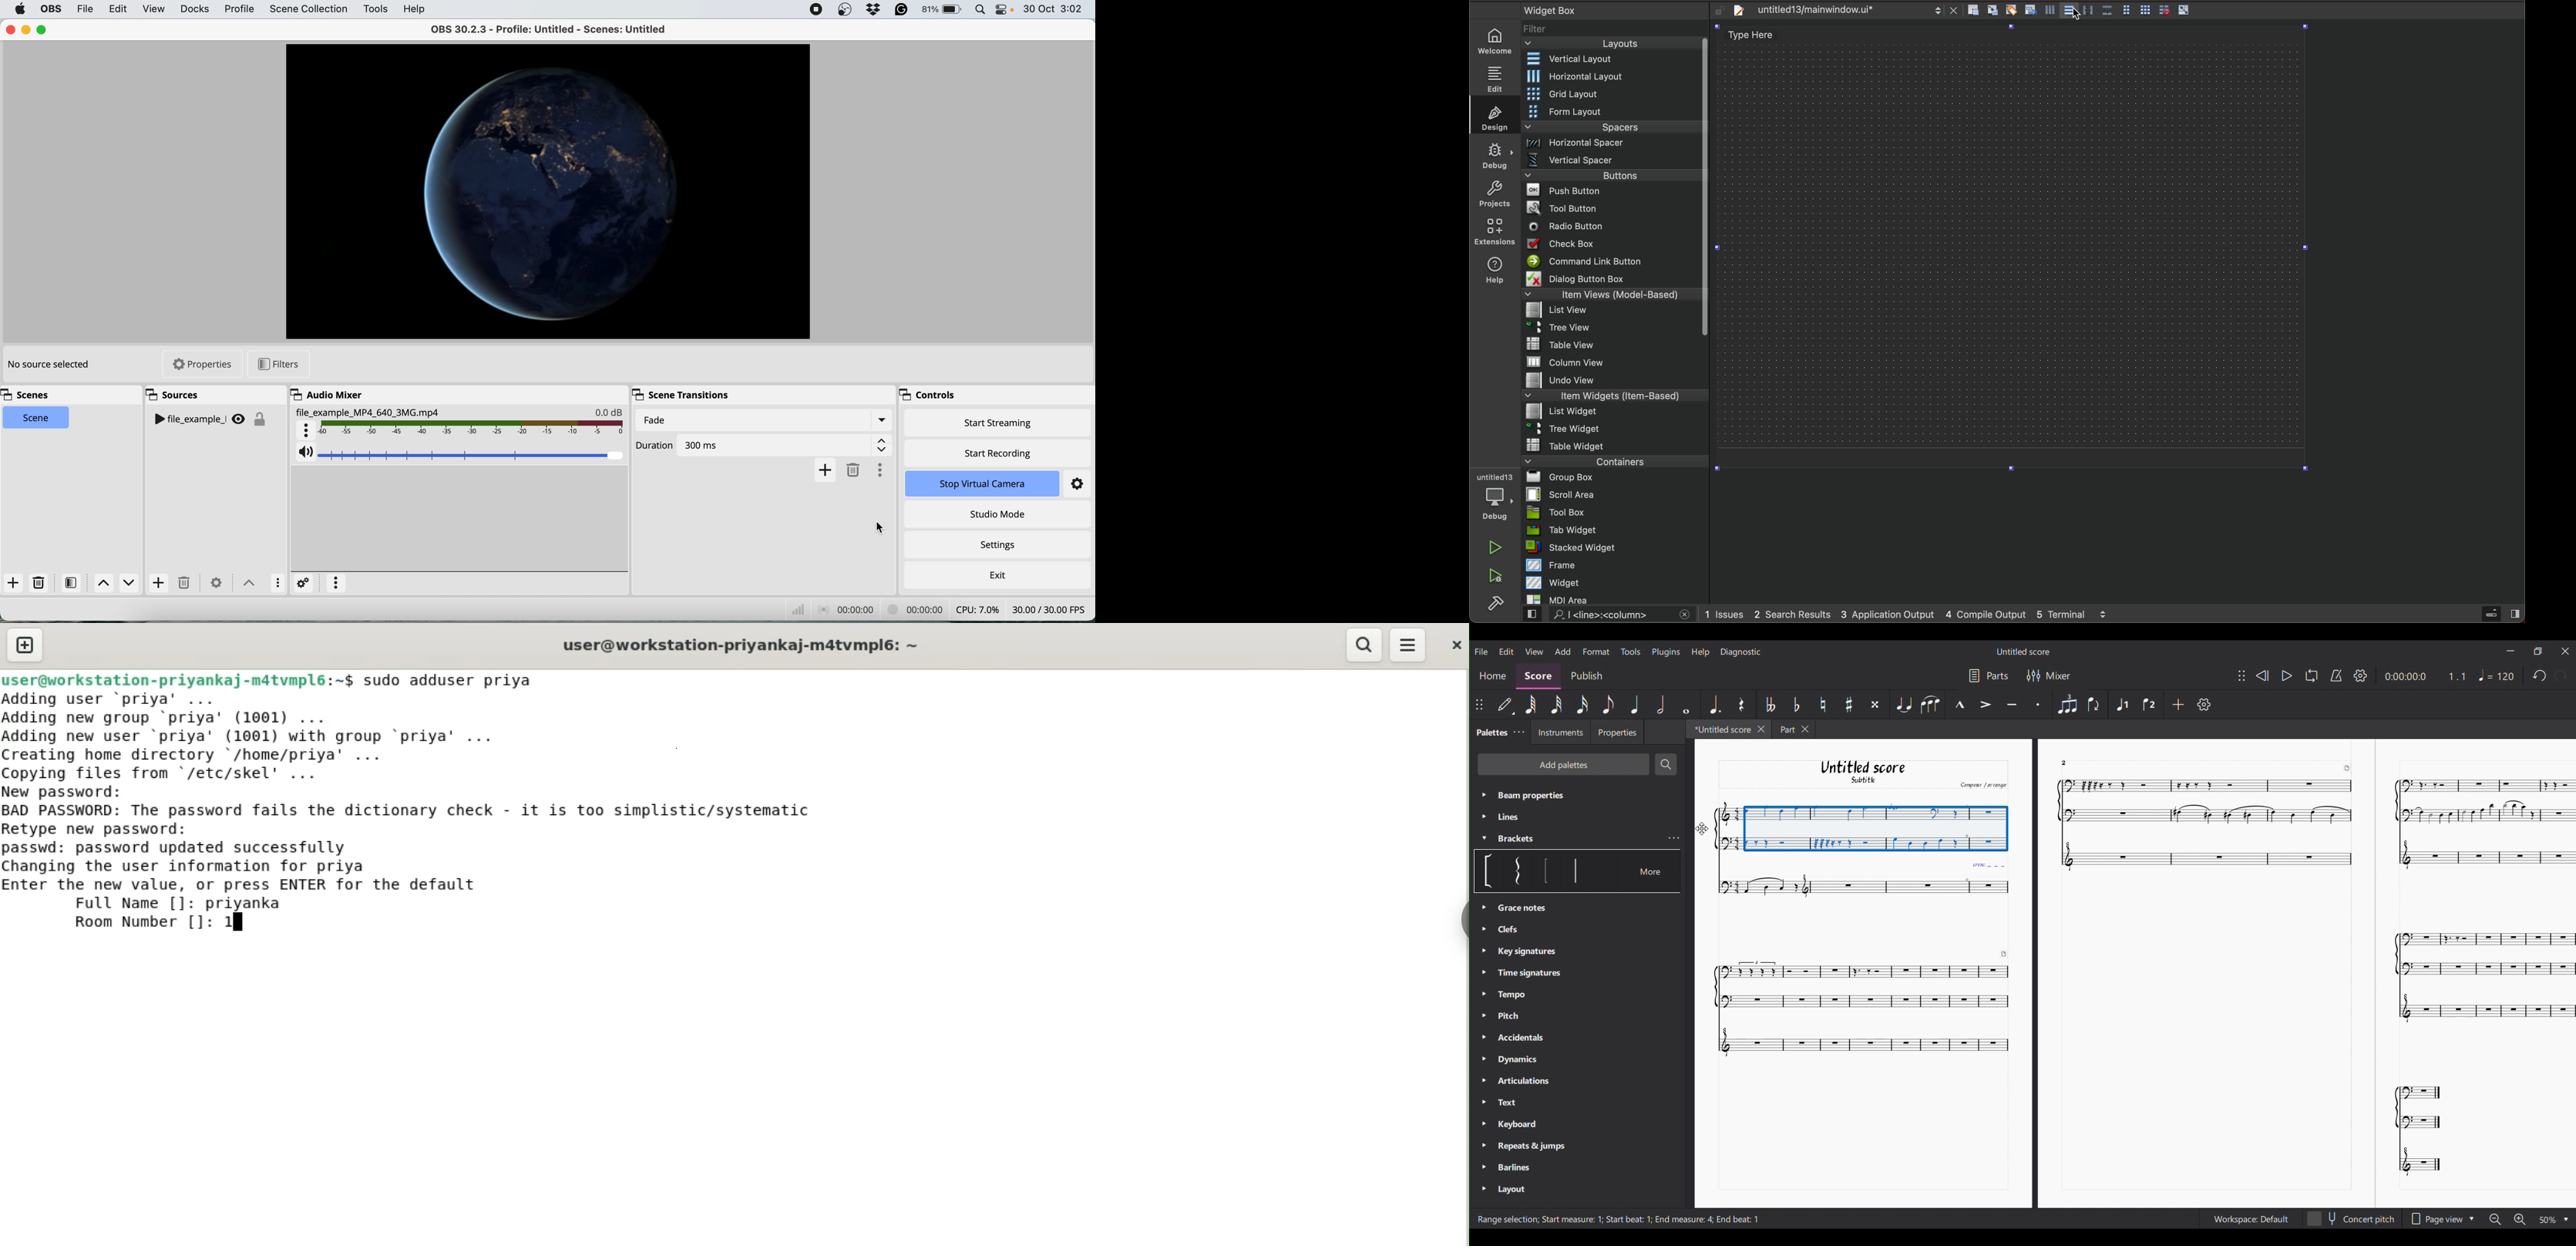  Describe the element at coordinates (1575, 870) in the screenshot. I see `Option under bracket section` at that location.